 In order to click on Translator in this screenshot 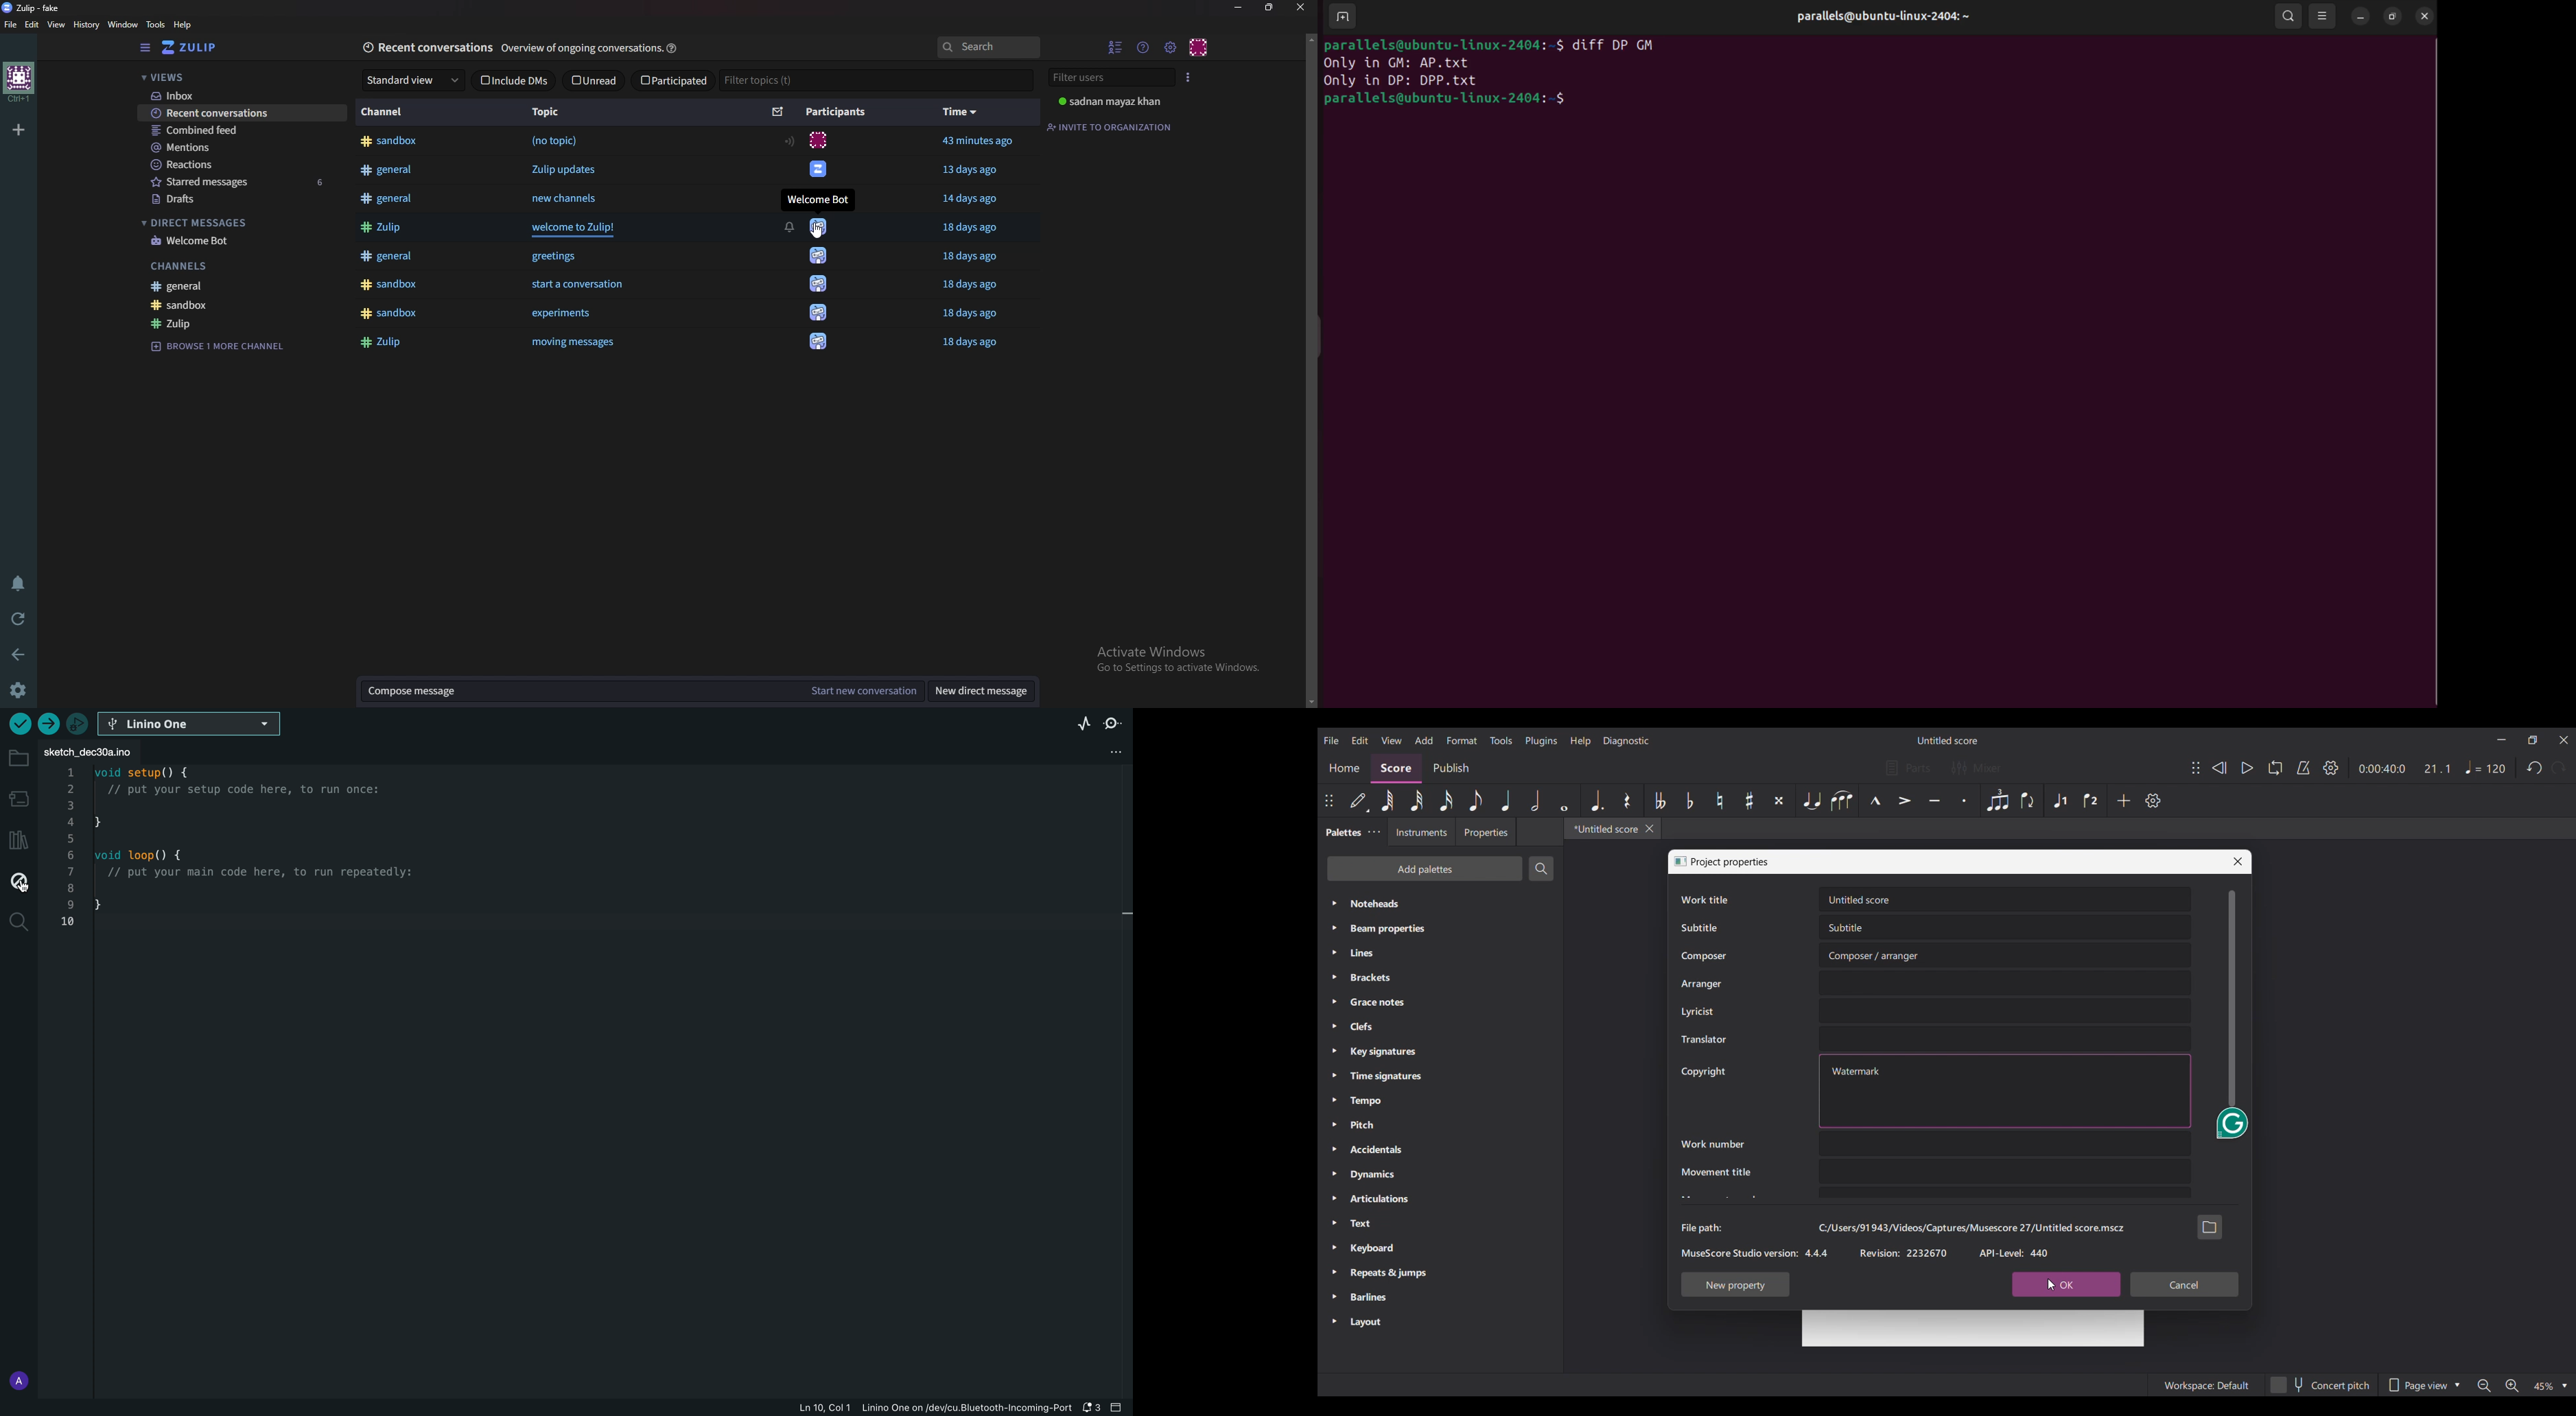, I will do `click(1703, 1040)`.